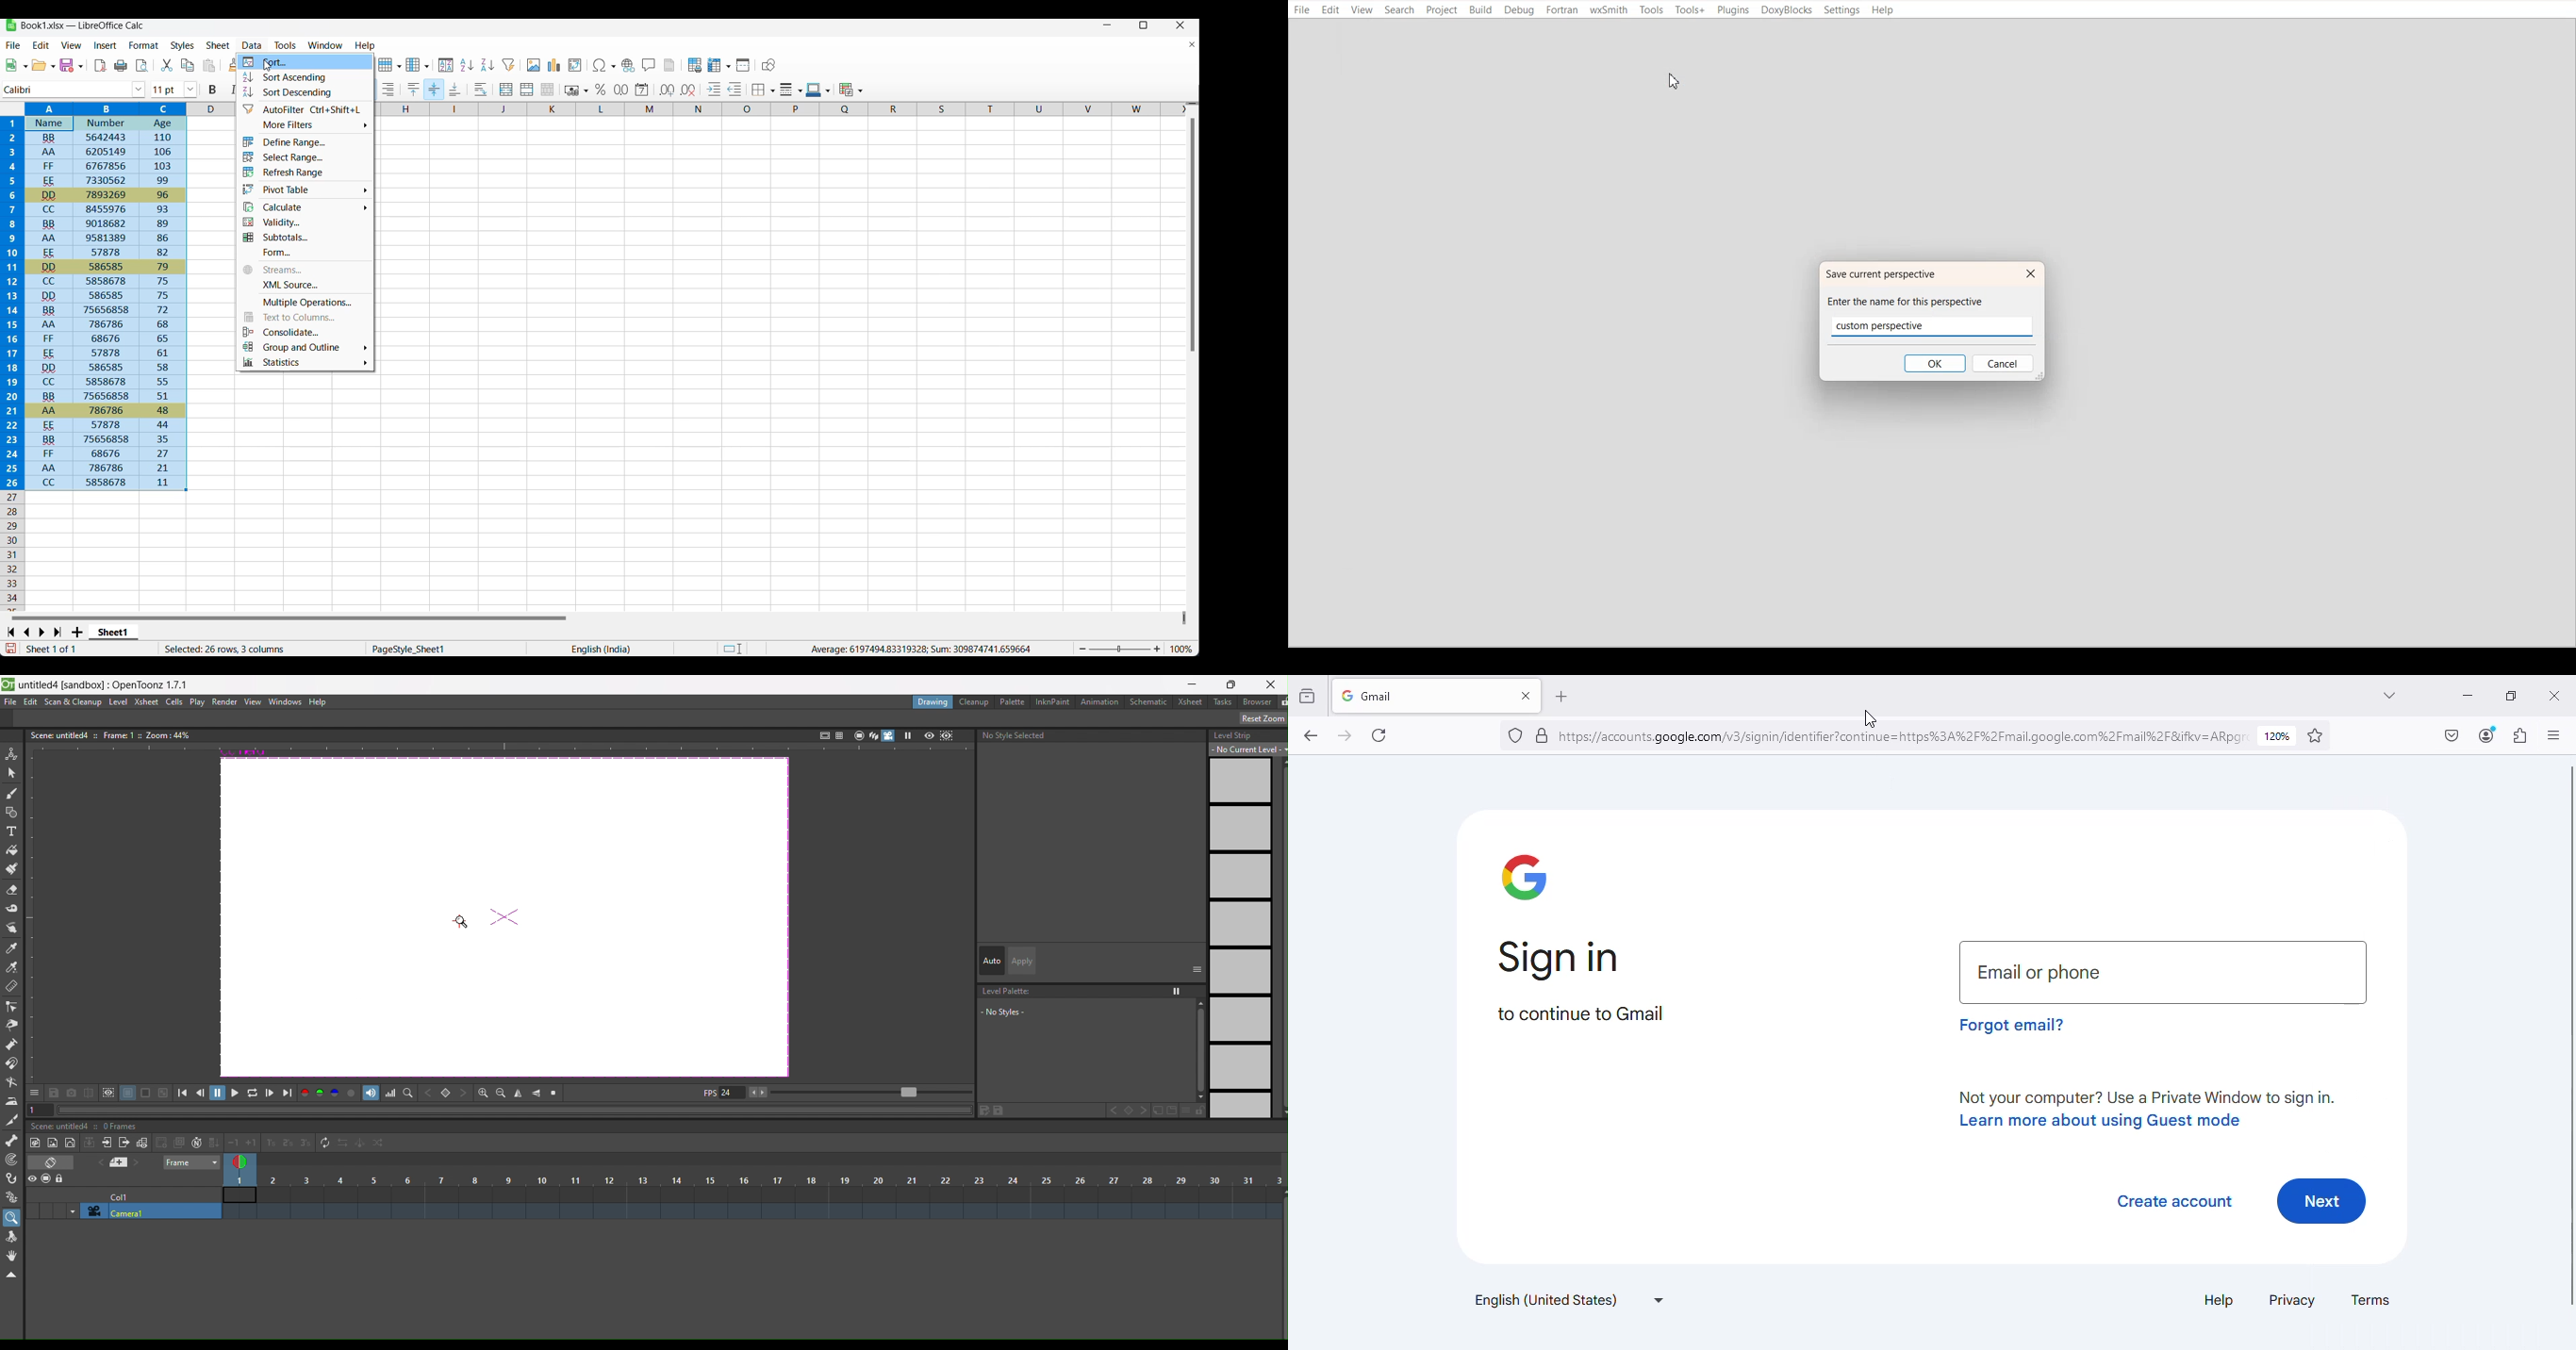 This screenshot has height=1372, width=2576. What do you see at coordinates (14, 551) in the screenshot?
I see `Rows marker` at bounding box center [14, 551].